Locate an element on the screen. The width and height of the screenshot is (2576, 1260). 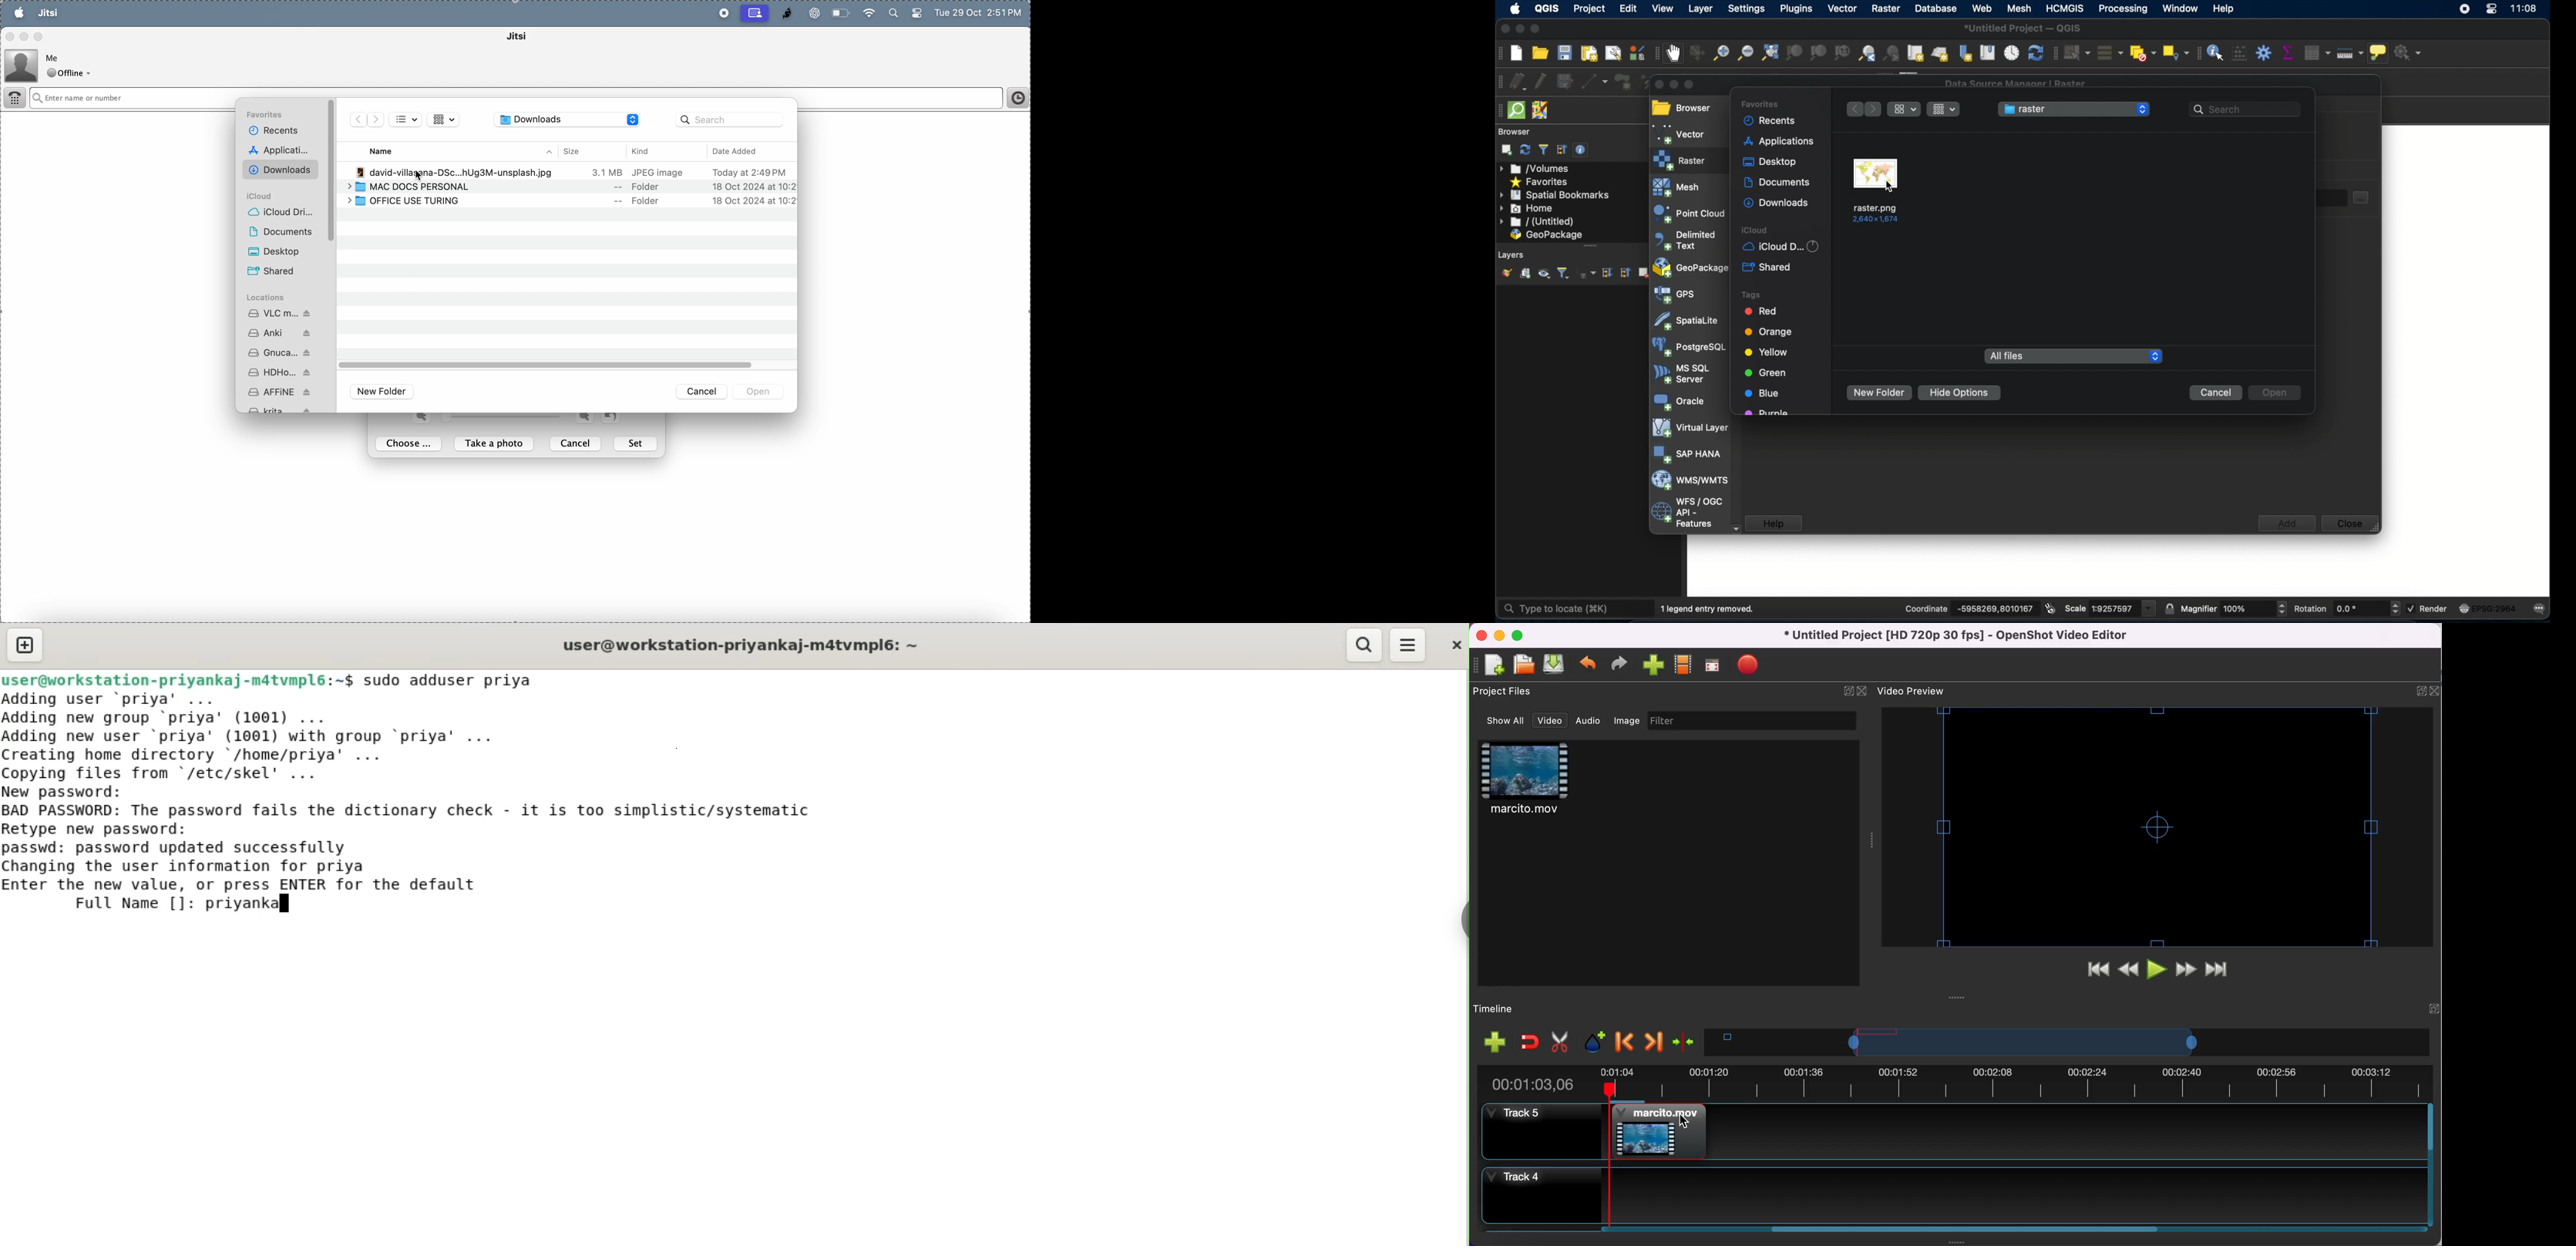
set is located at coordinates (637, 444).